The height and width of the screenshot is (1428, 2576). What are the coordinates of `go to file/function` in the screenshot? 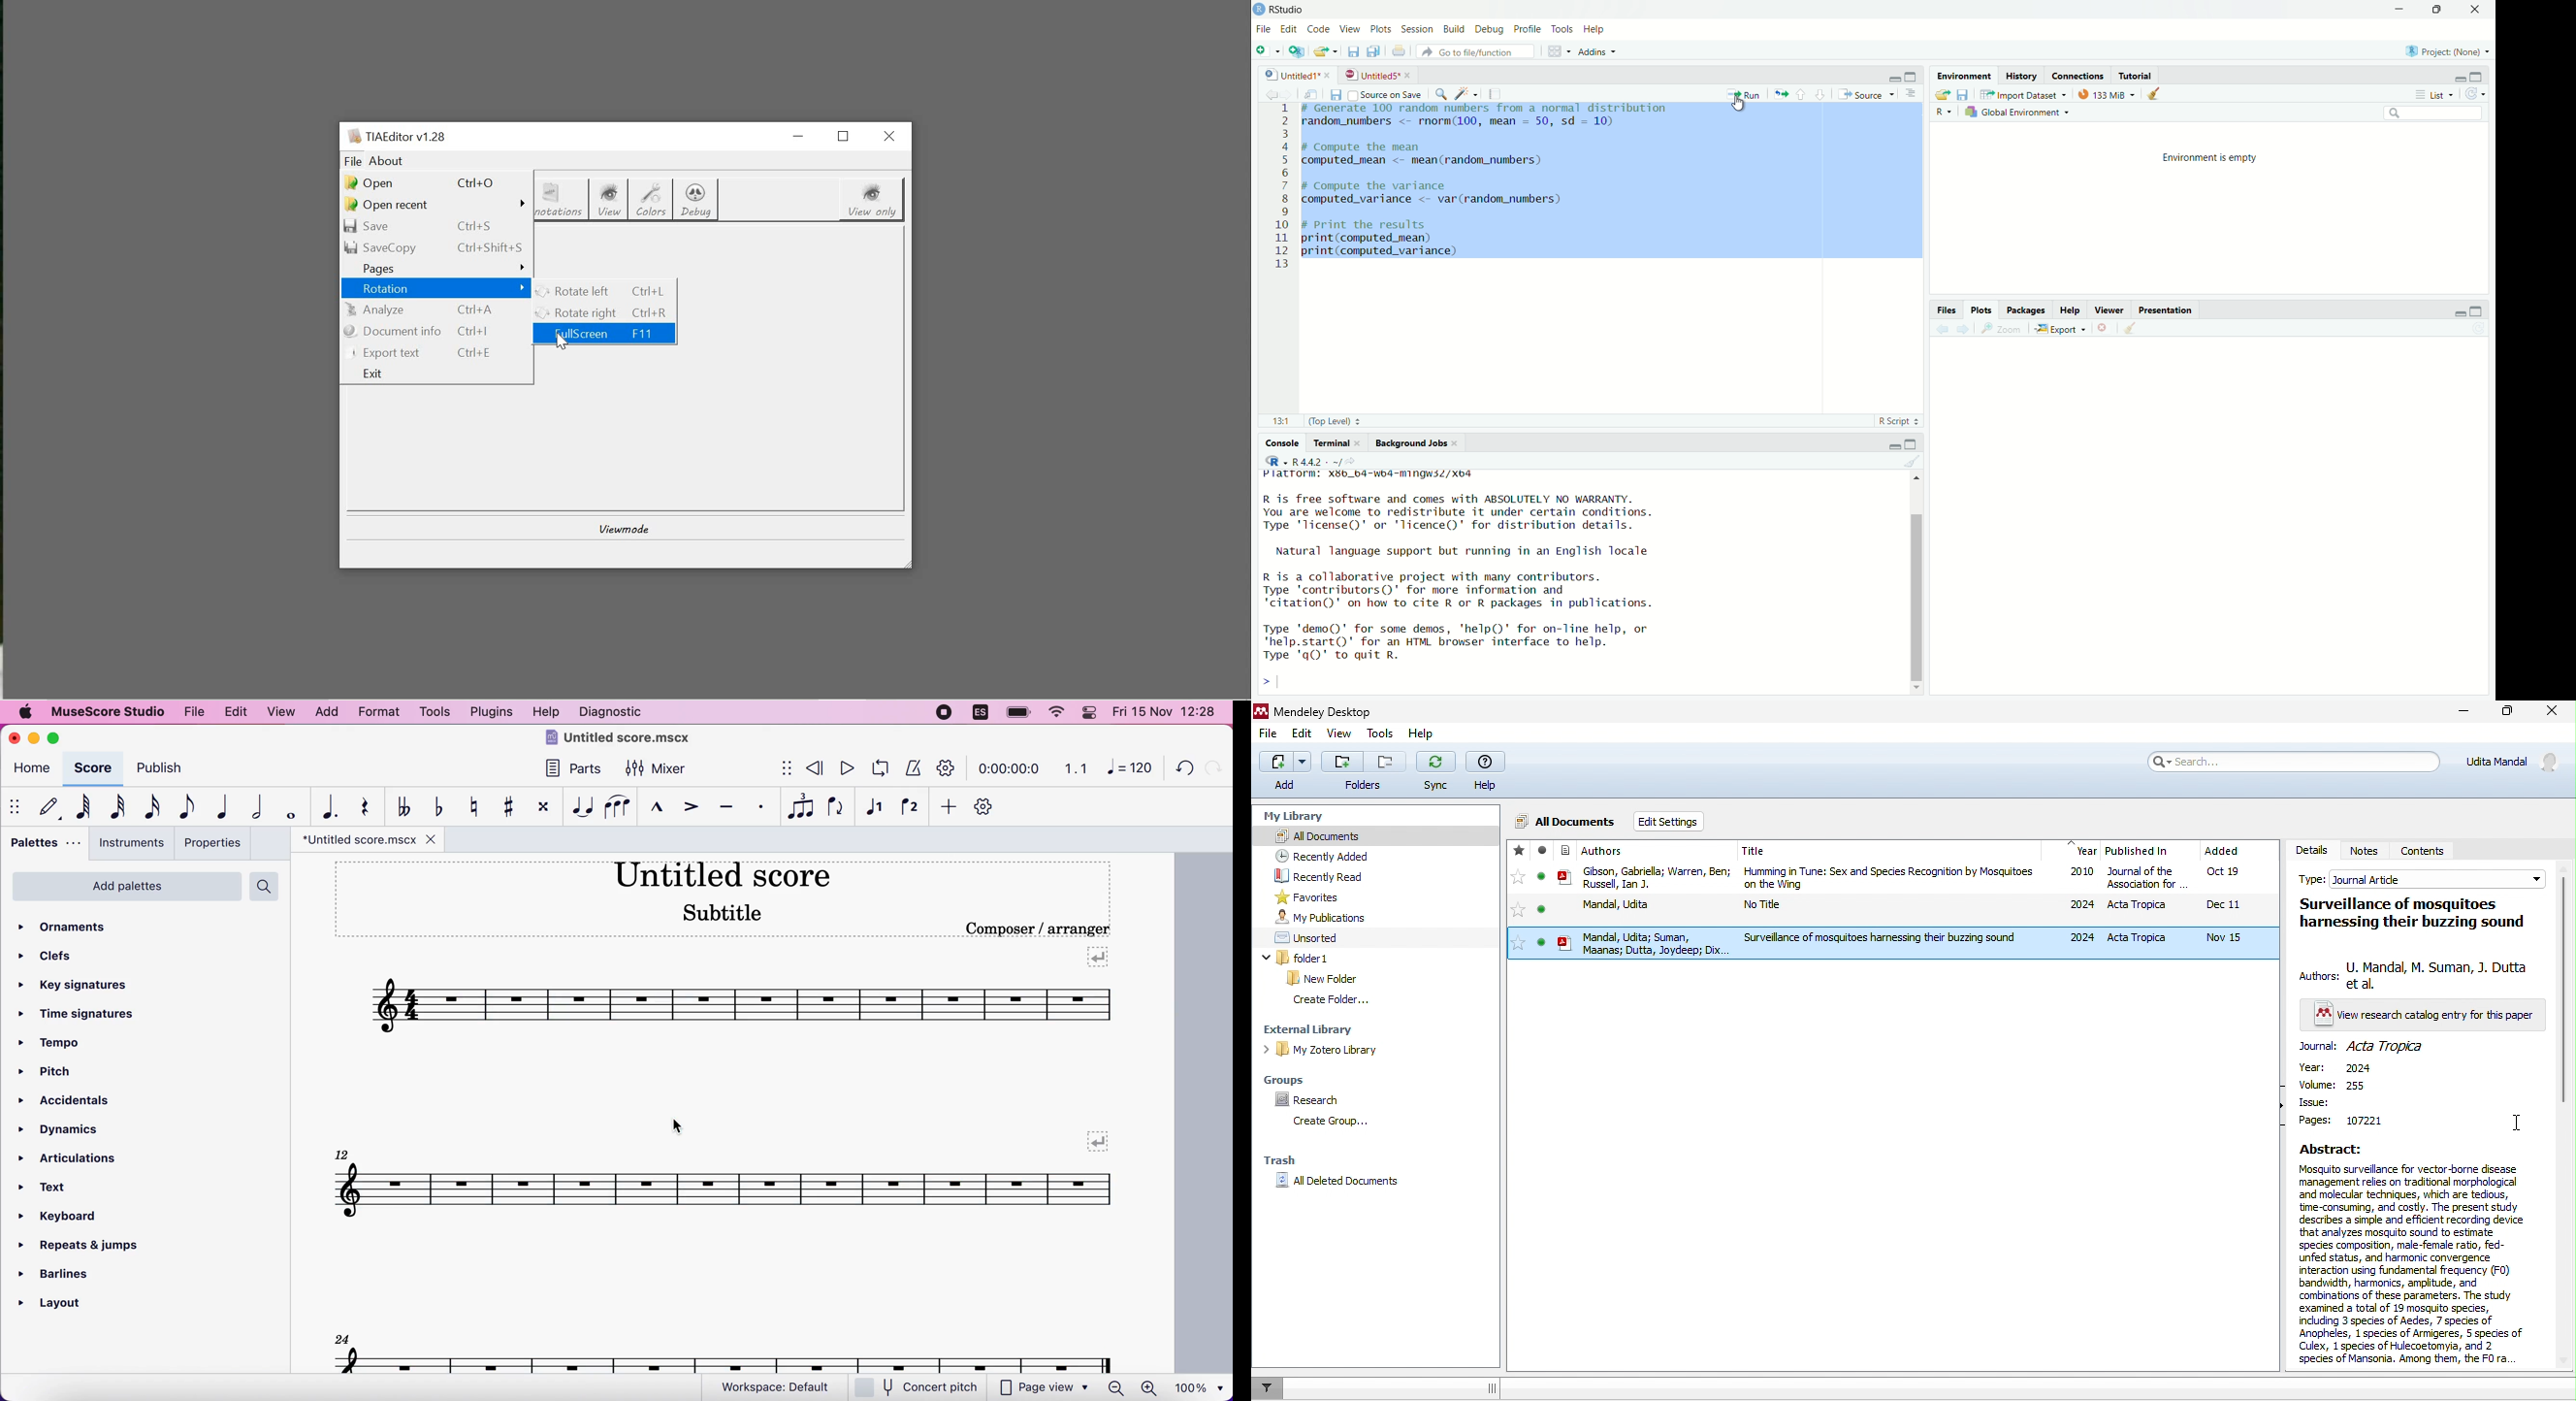 It's located at (1480, 52).